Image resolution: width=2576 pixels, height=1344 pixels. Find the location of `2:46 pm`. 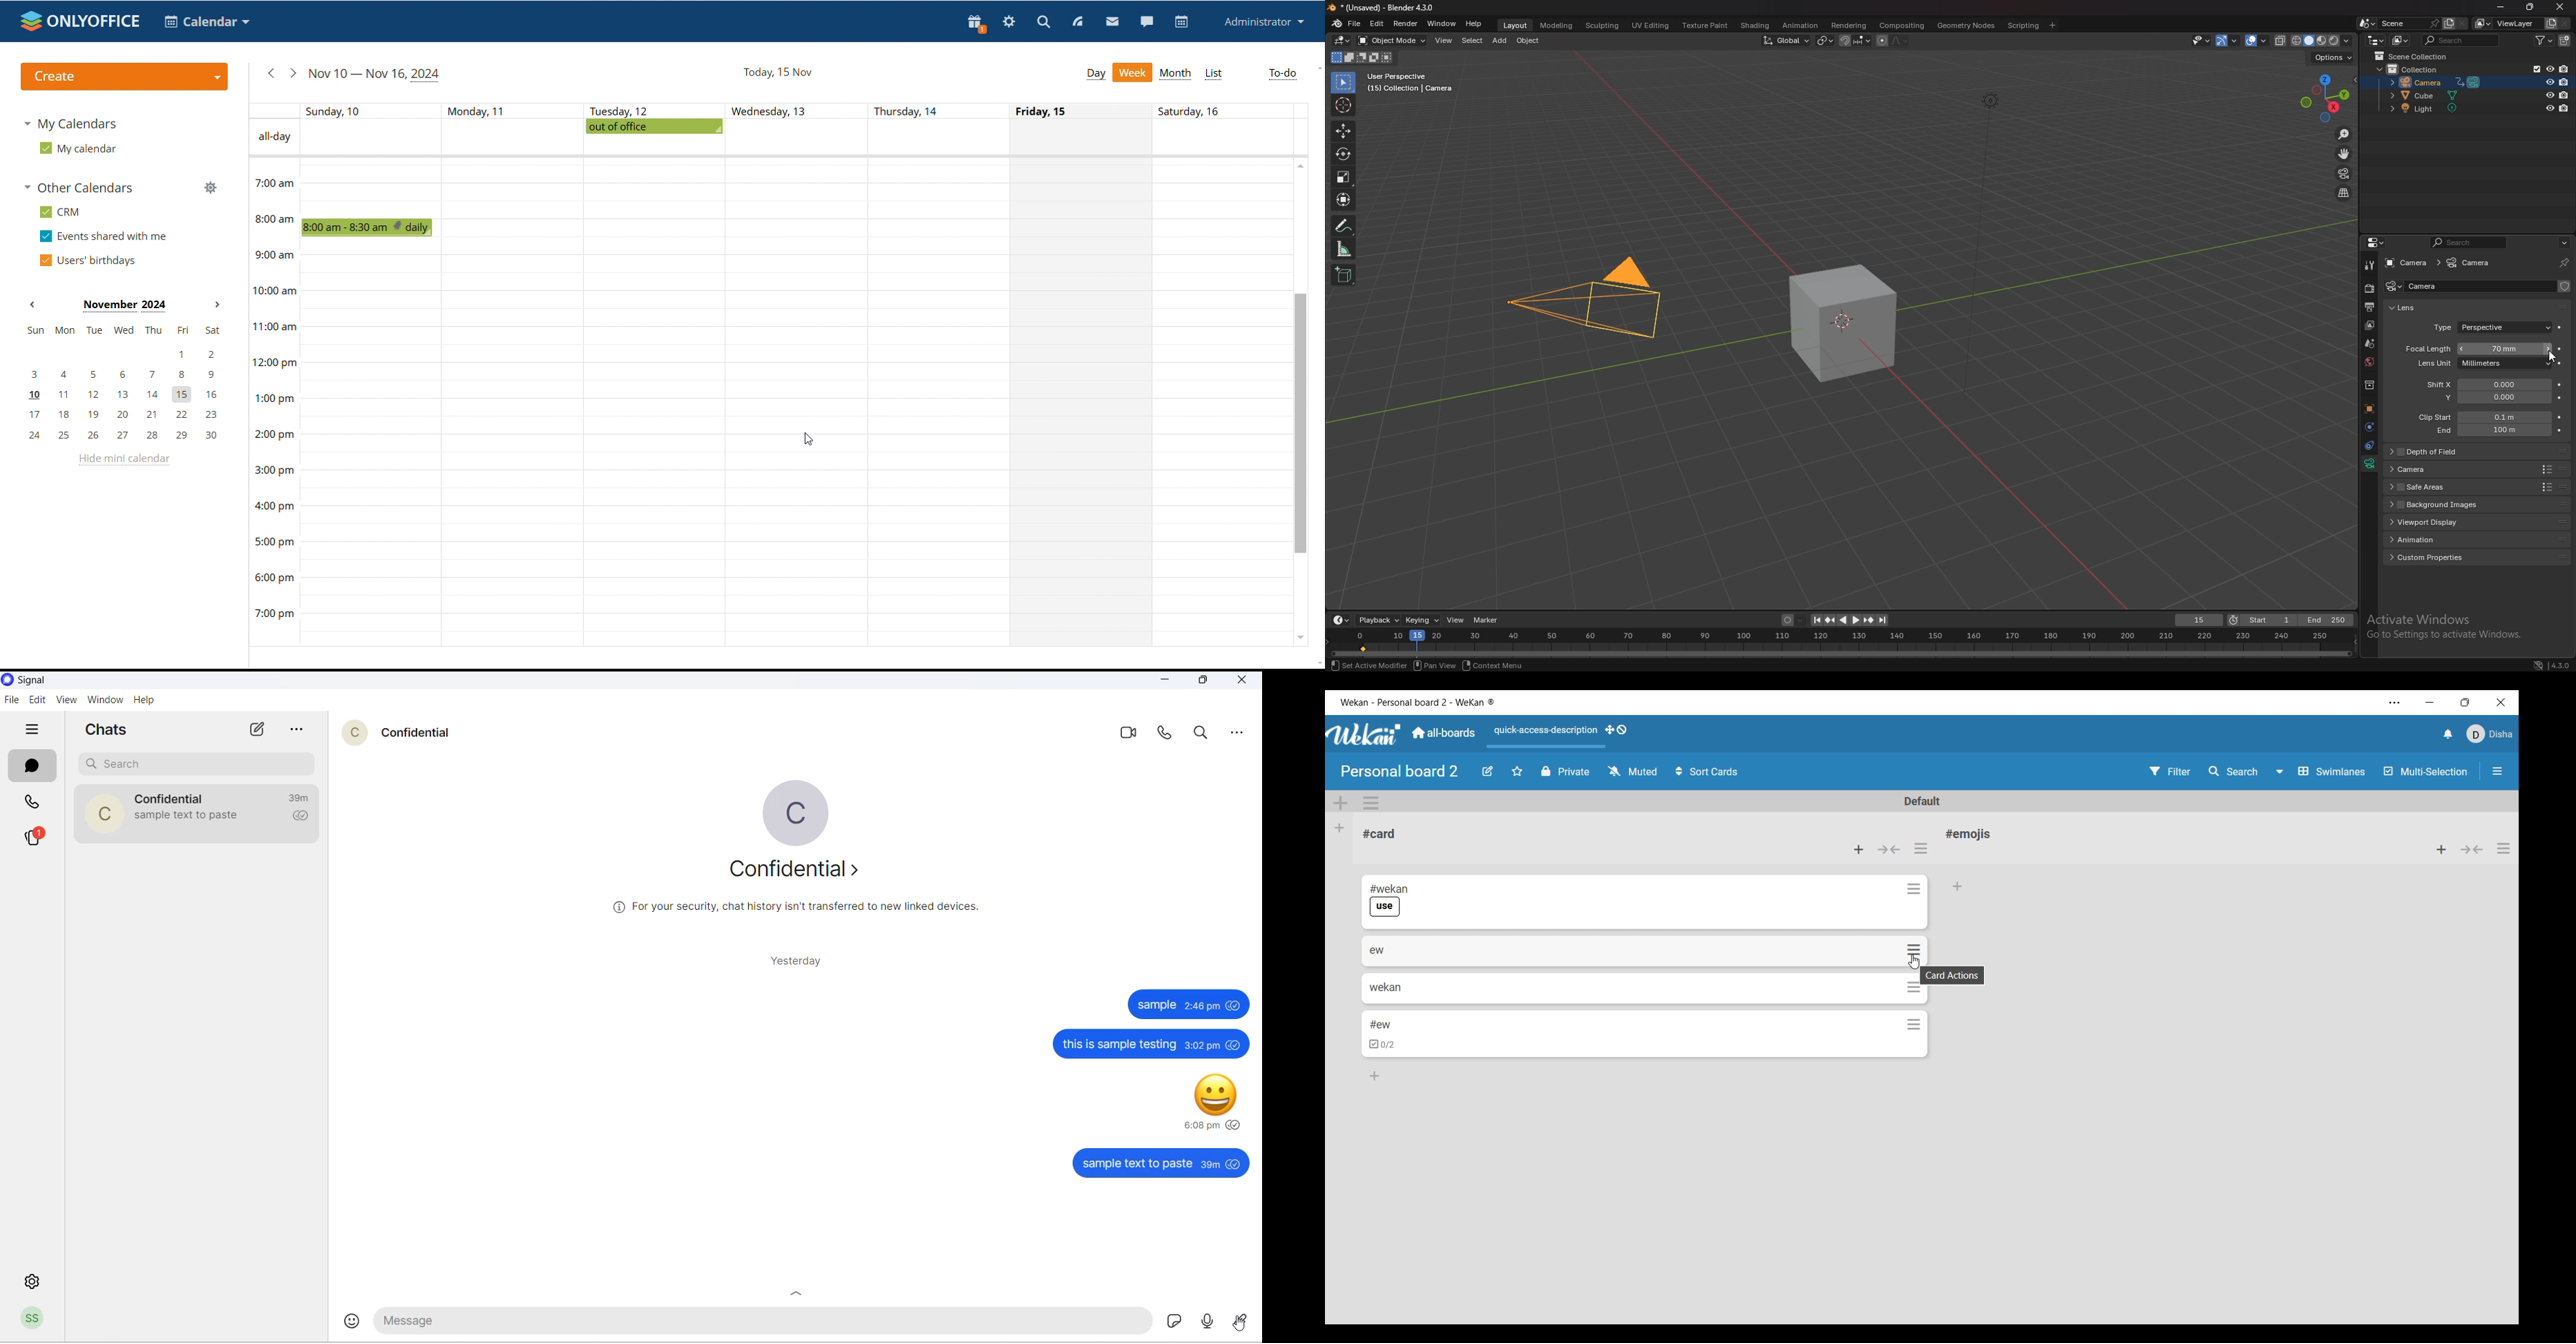

2:46 pm is located at coordinates (1204, 1006).